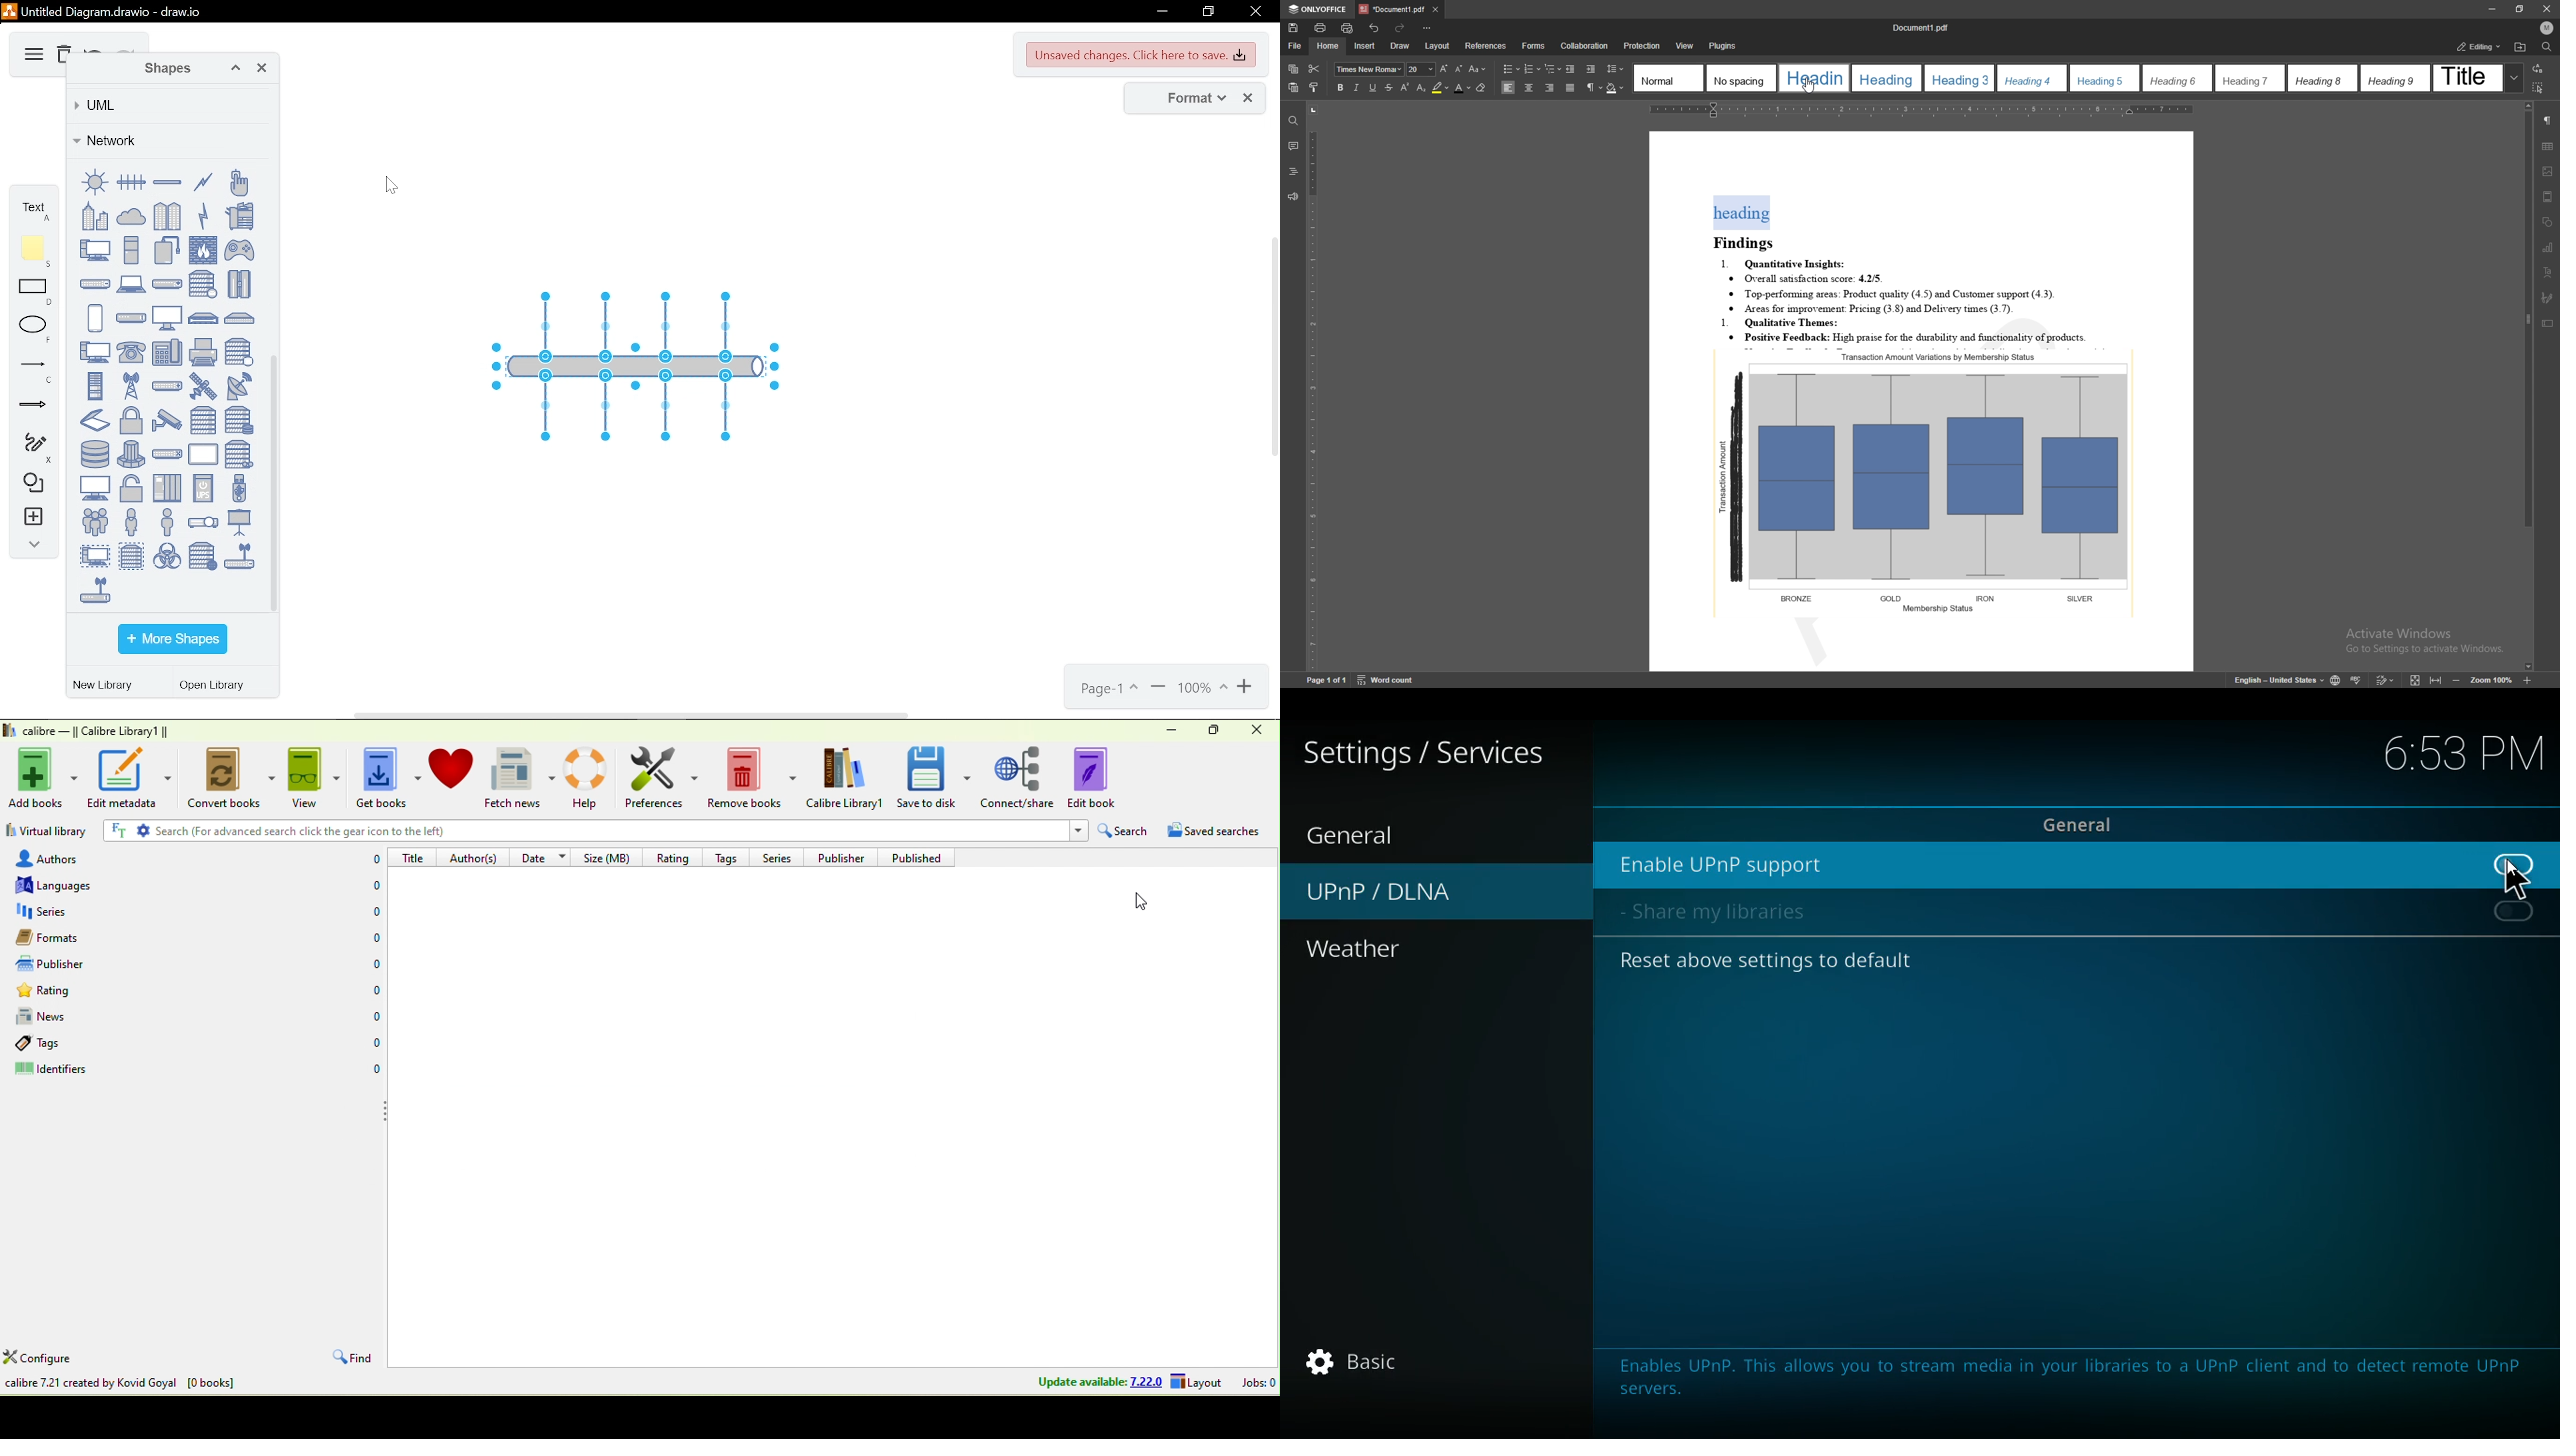 The width and height of the screenshot is (2576, 1456). I want to click on justified, so click(1571, 88).